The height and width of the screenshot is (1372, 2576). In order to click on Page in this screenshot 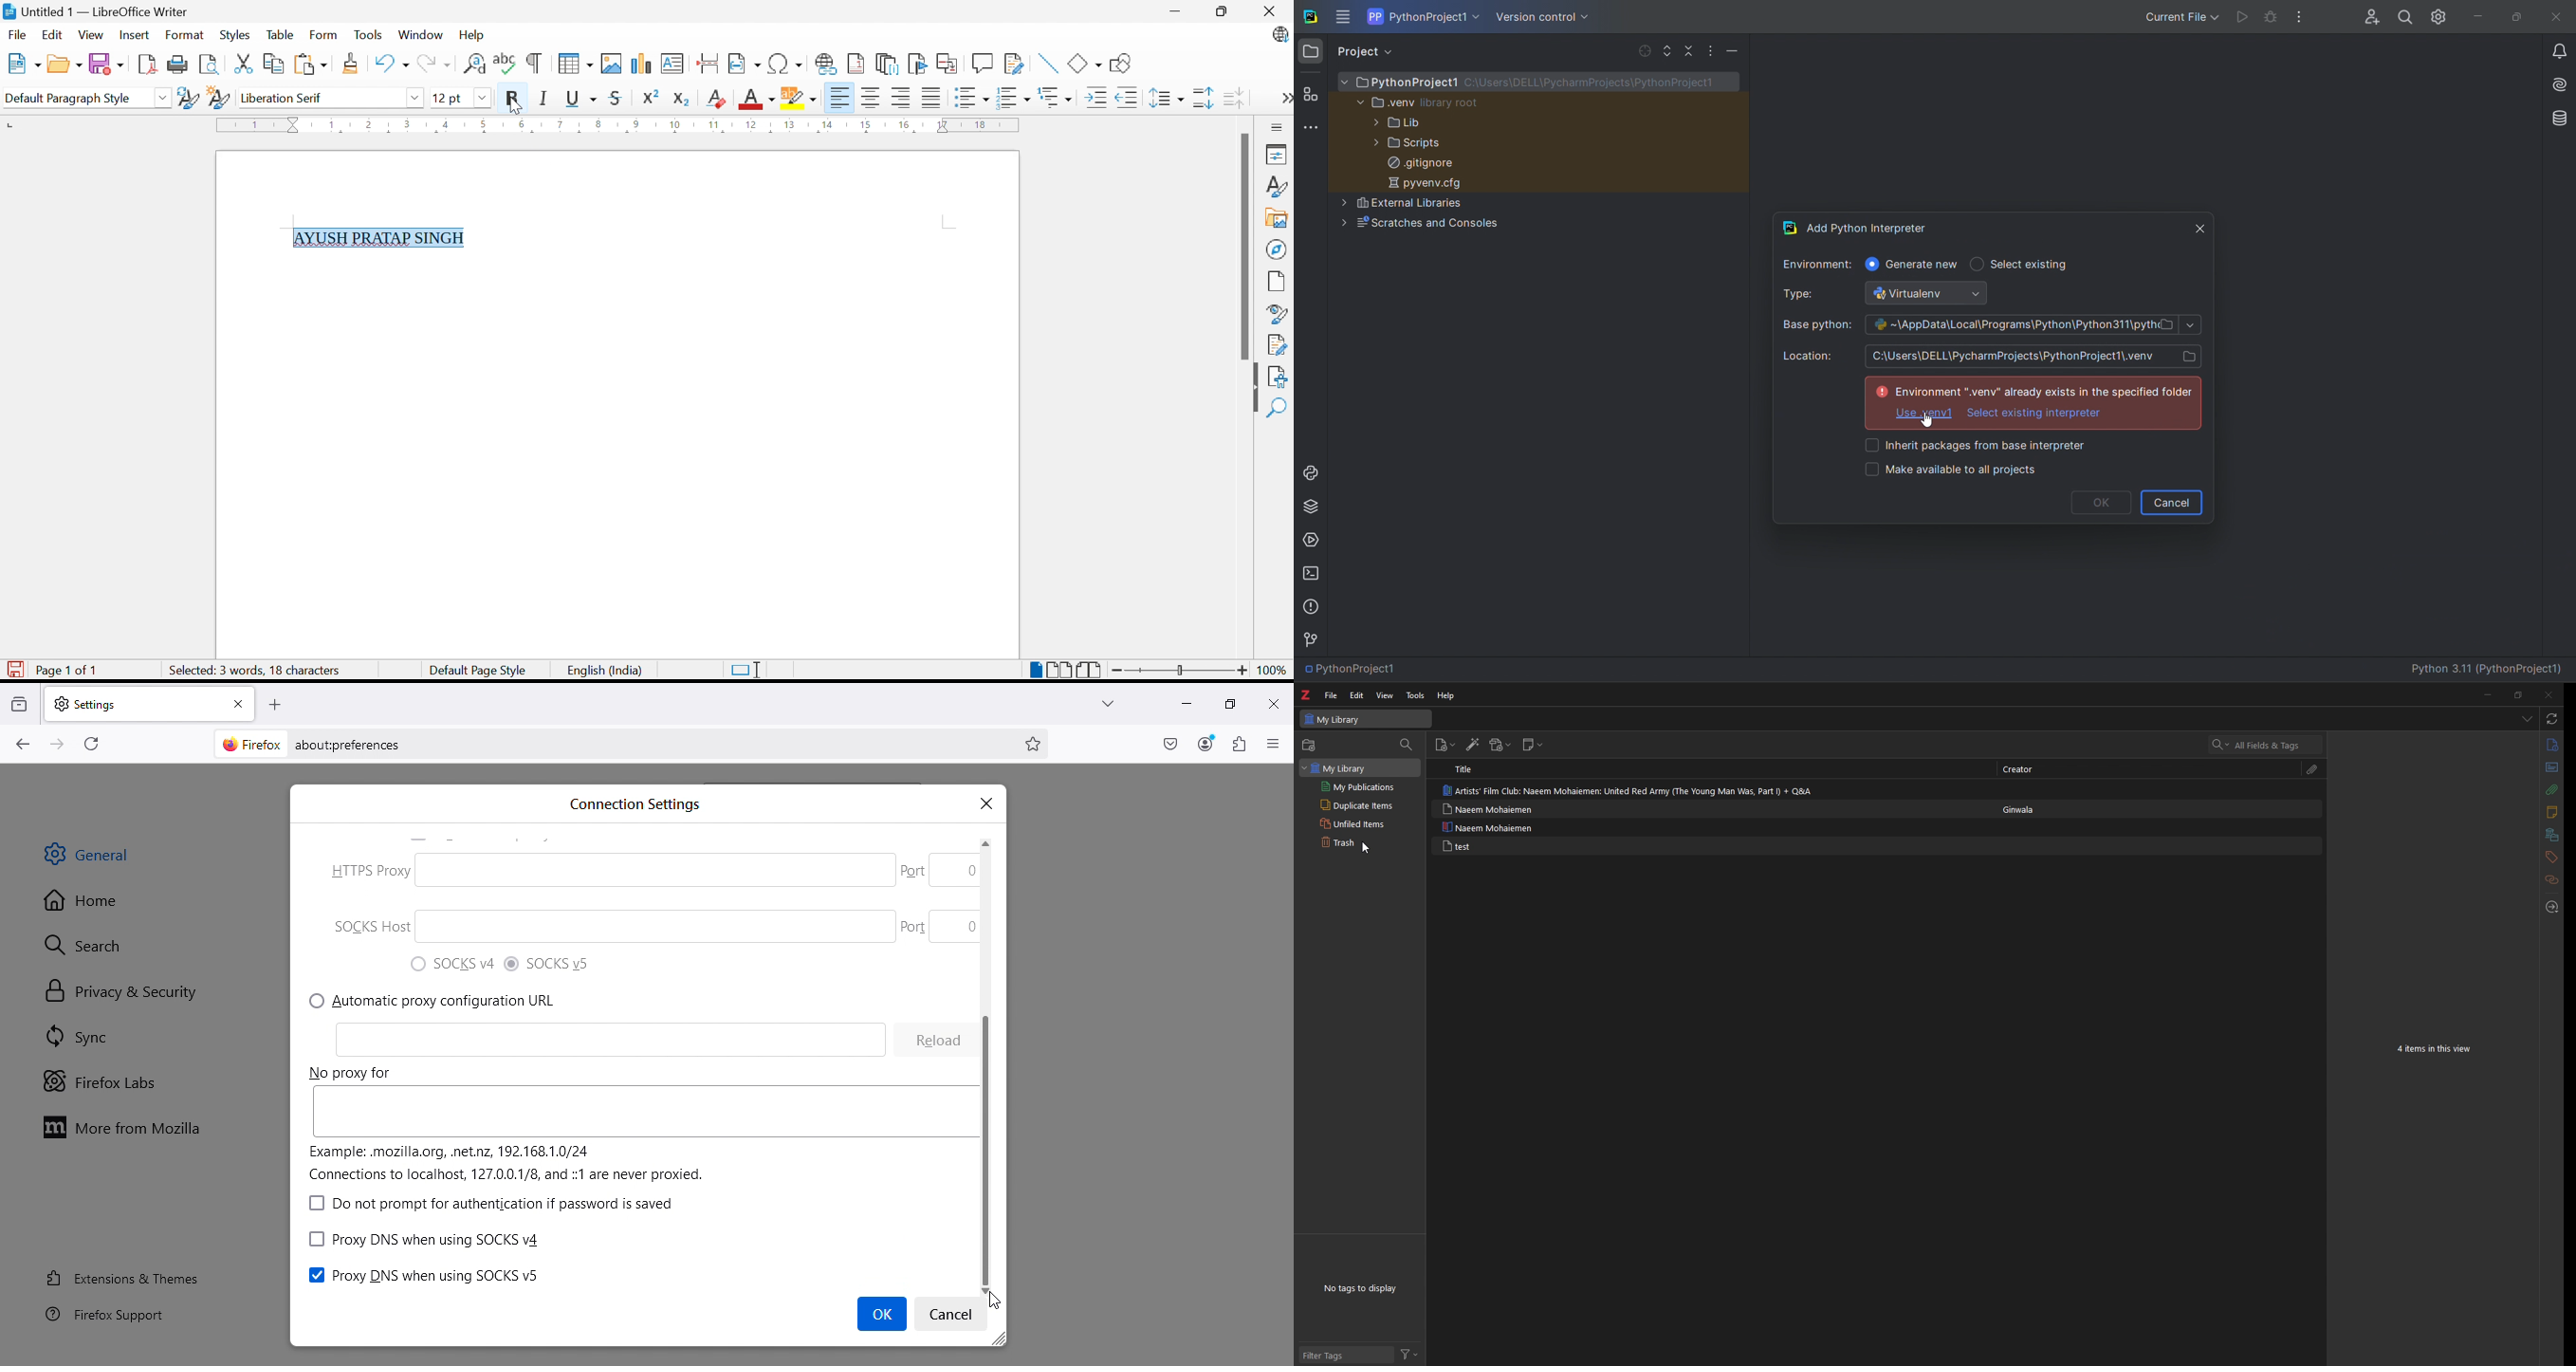, I will do `click(1276, 281)`.